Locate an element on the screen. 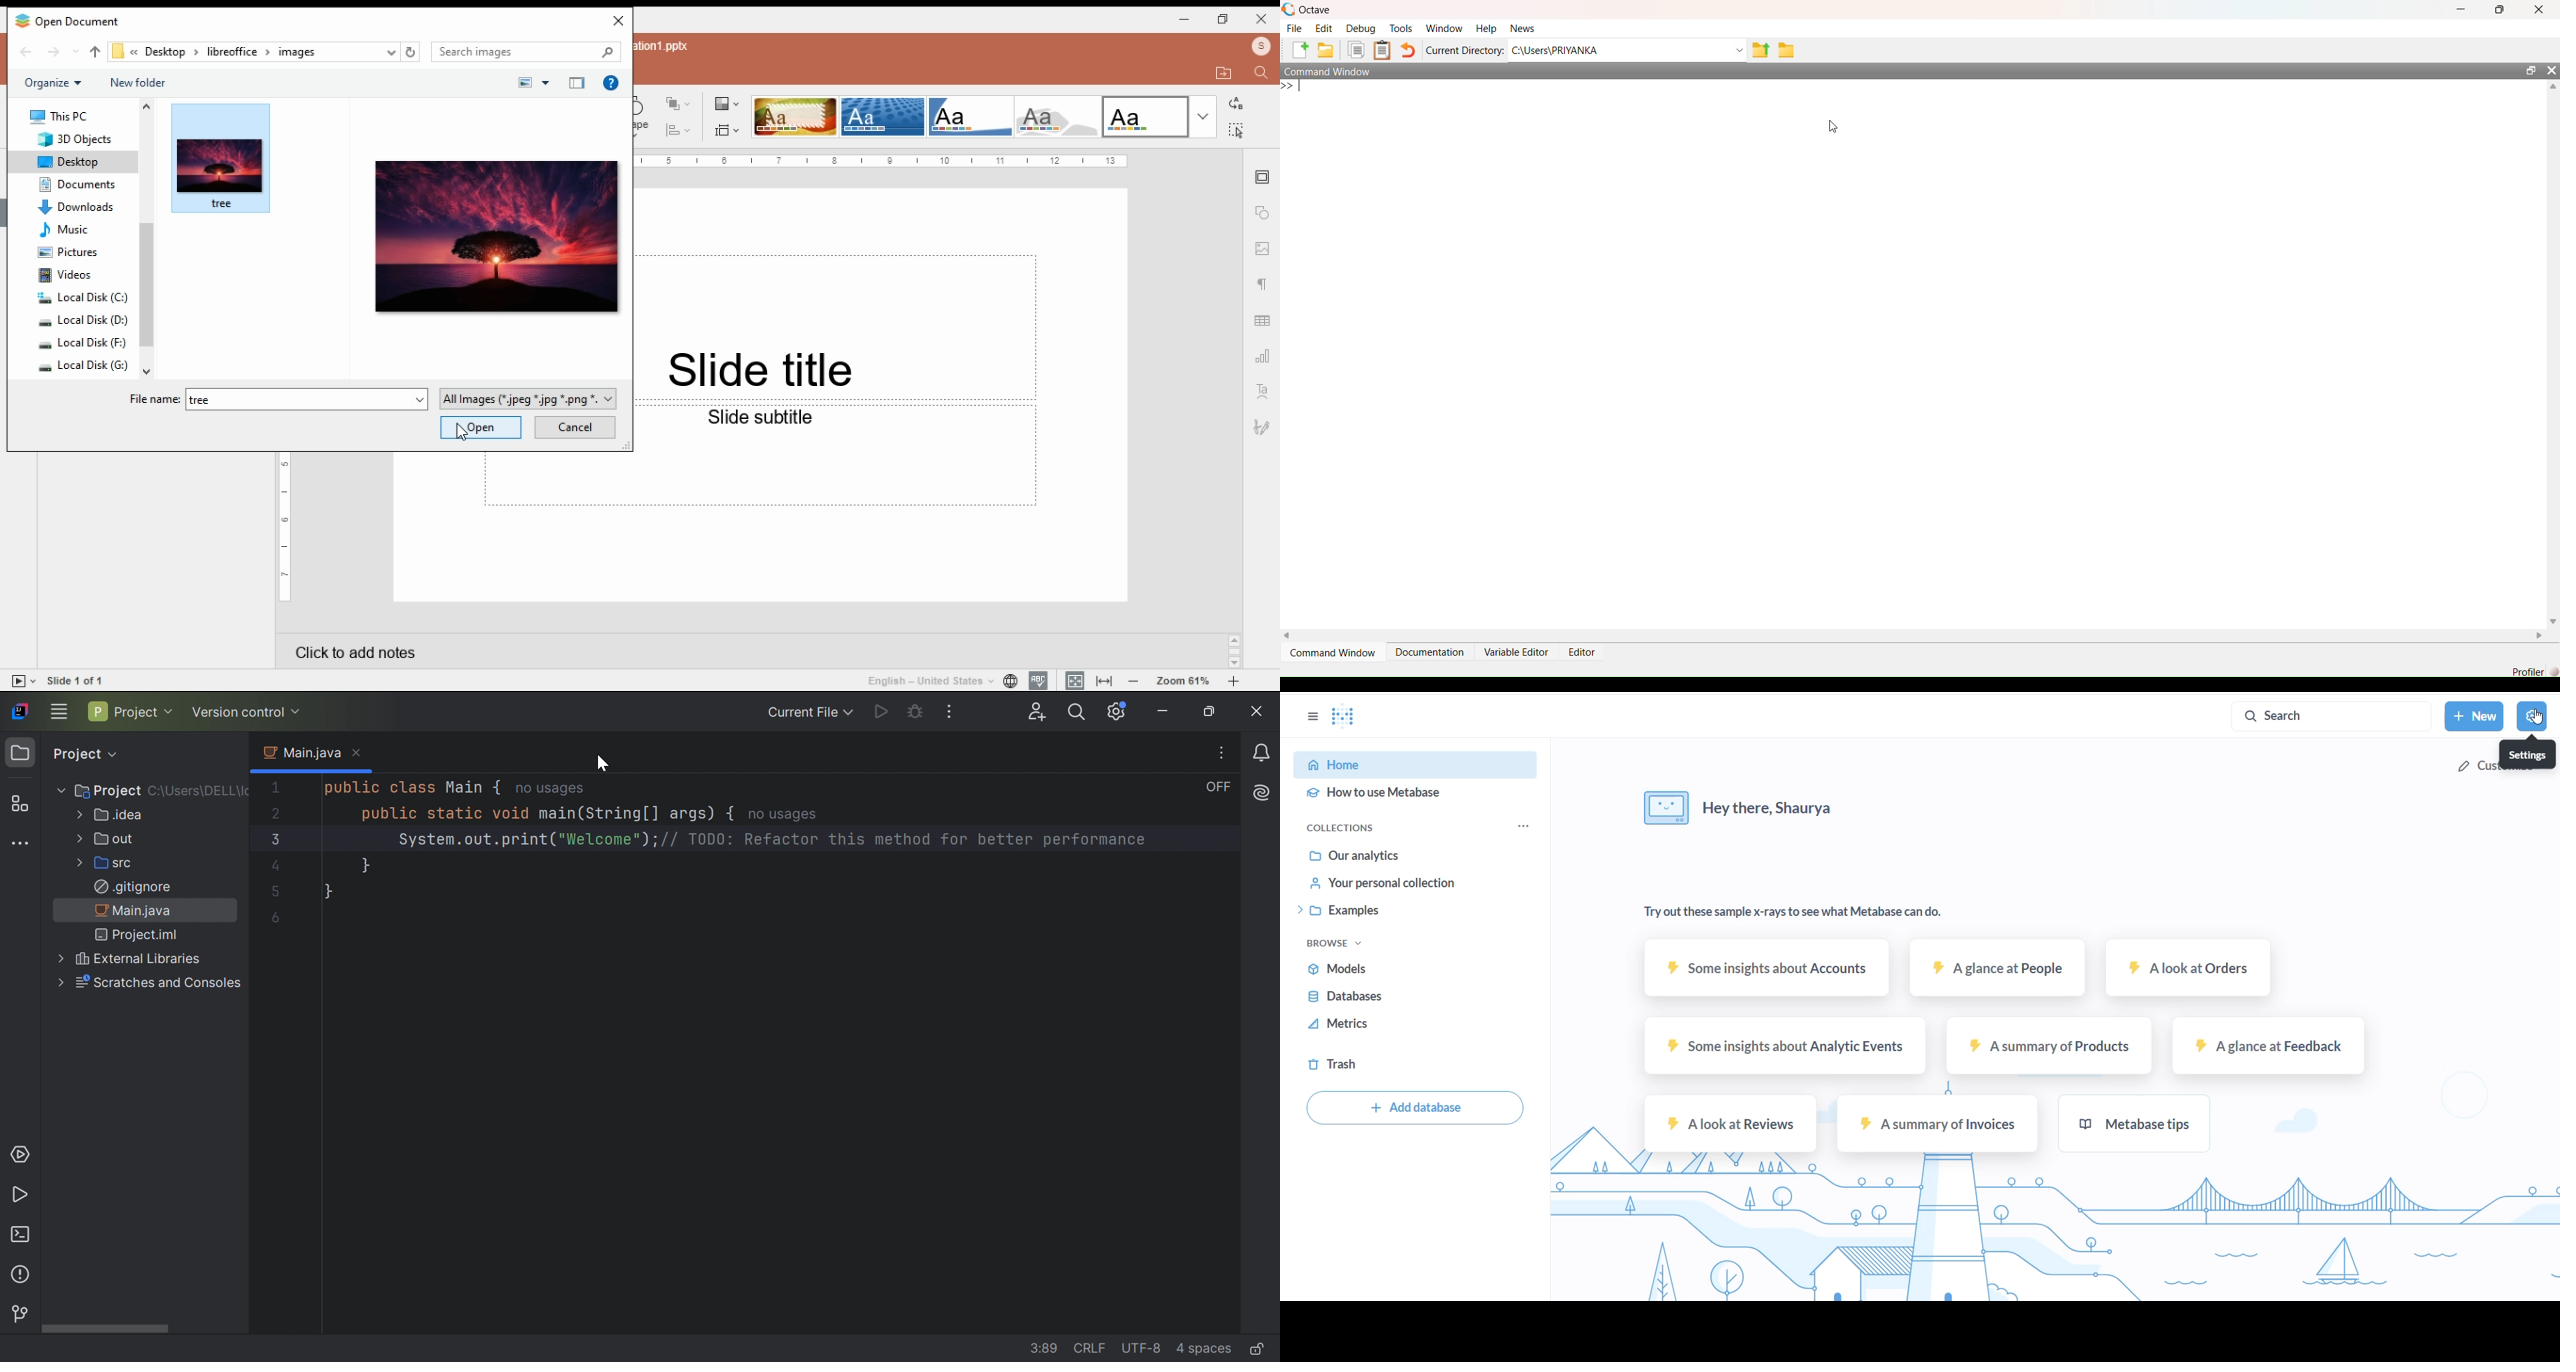  models is located at coordinates (1401, 971).